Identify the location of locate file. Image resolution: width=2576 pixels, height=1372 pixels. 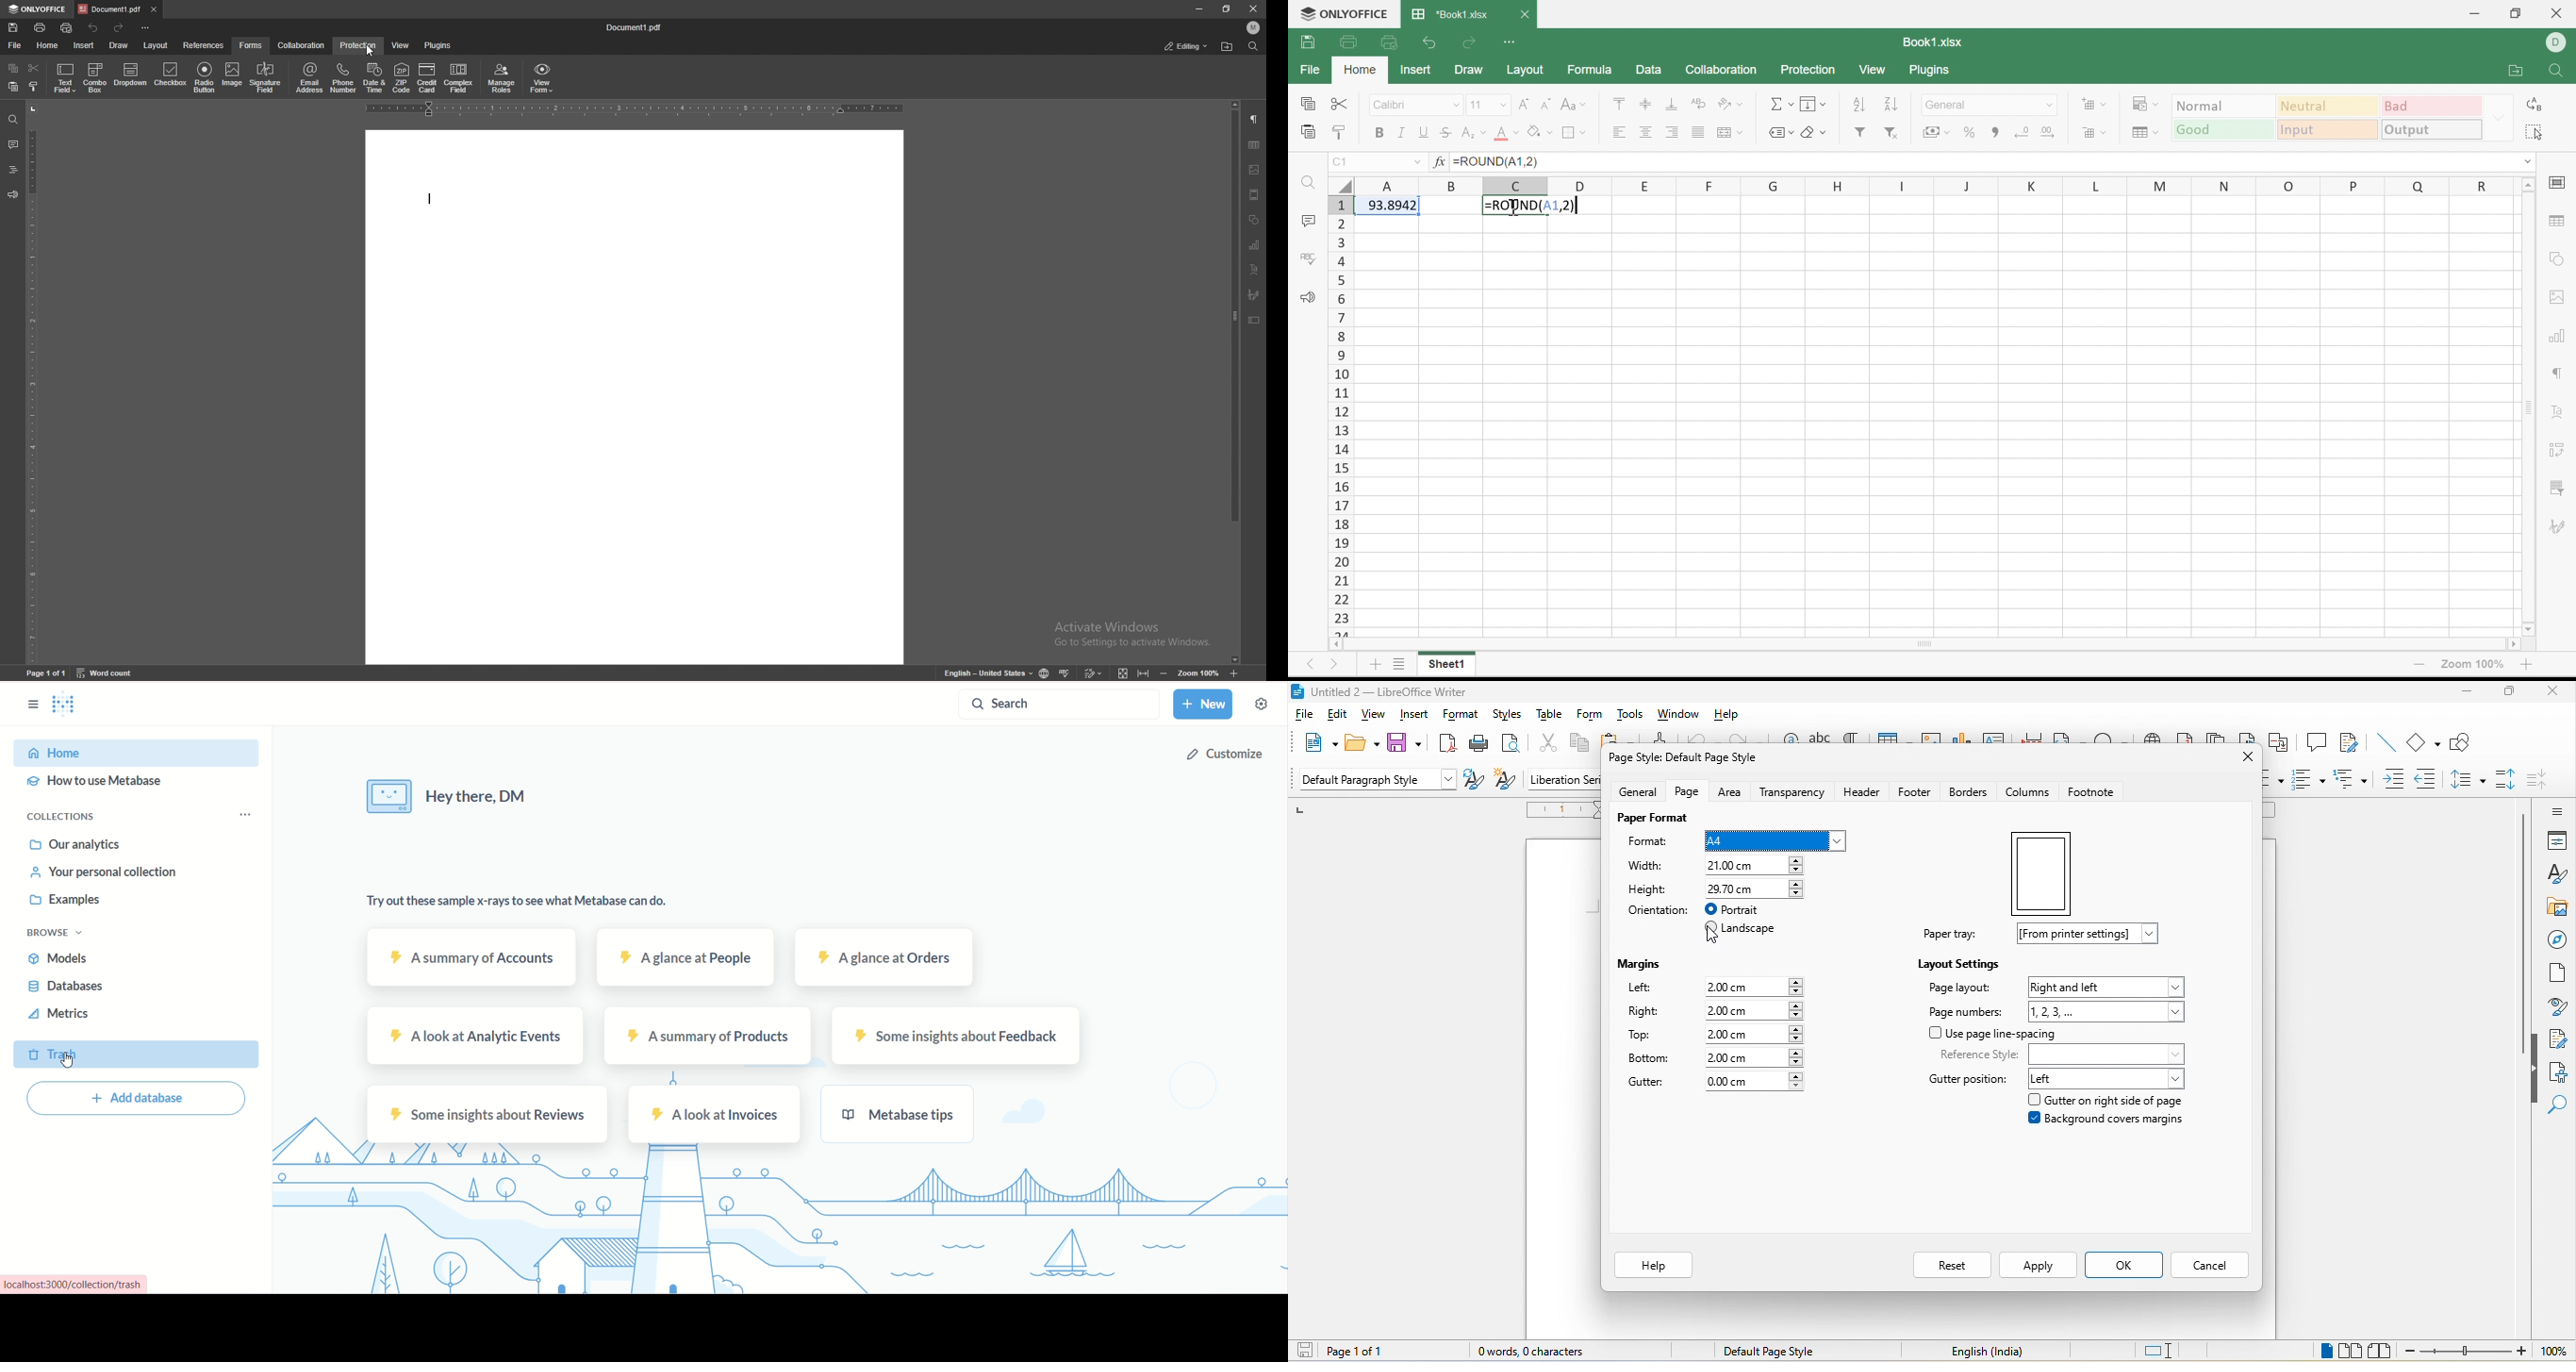
(1228, 46).